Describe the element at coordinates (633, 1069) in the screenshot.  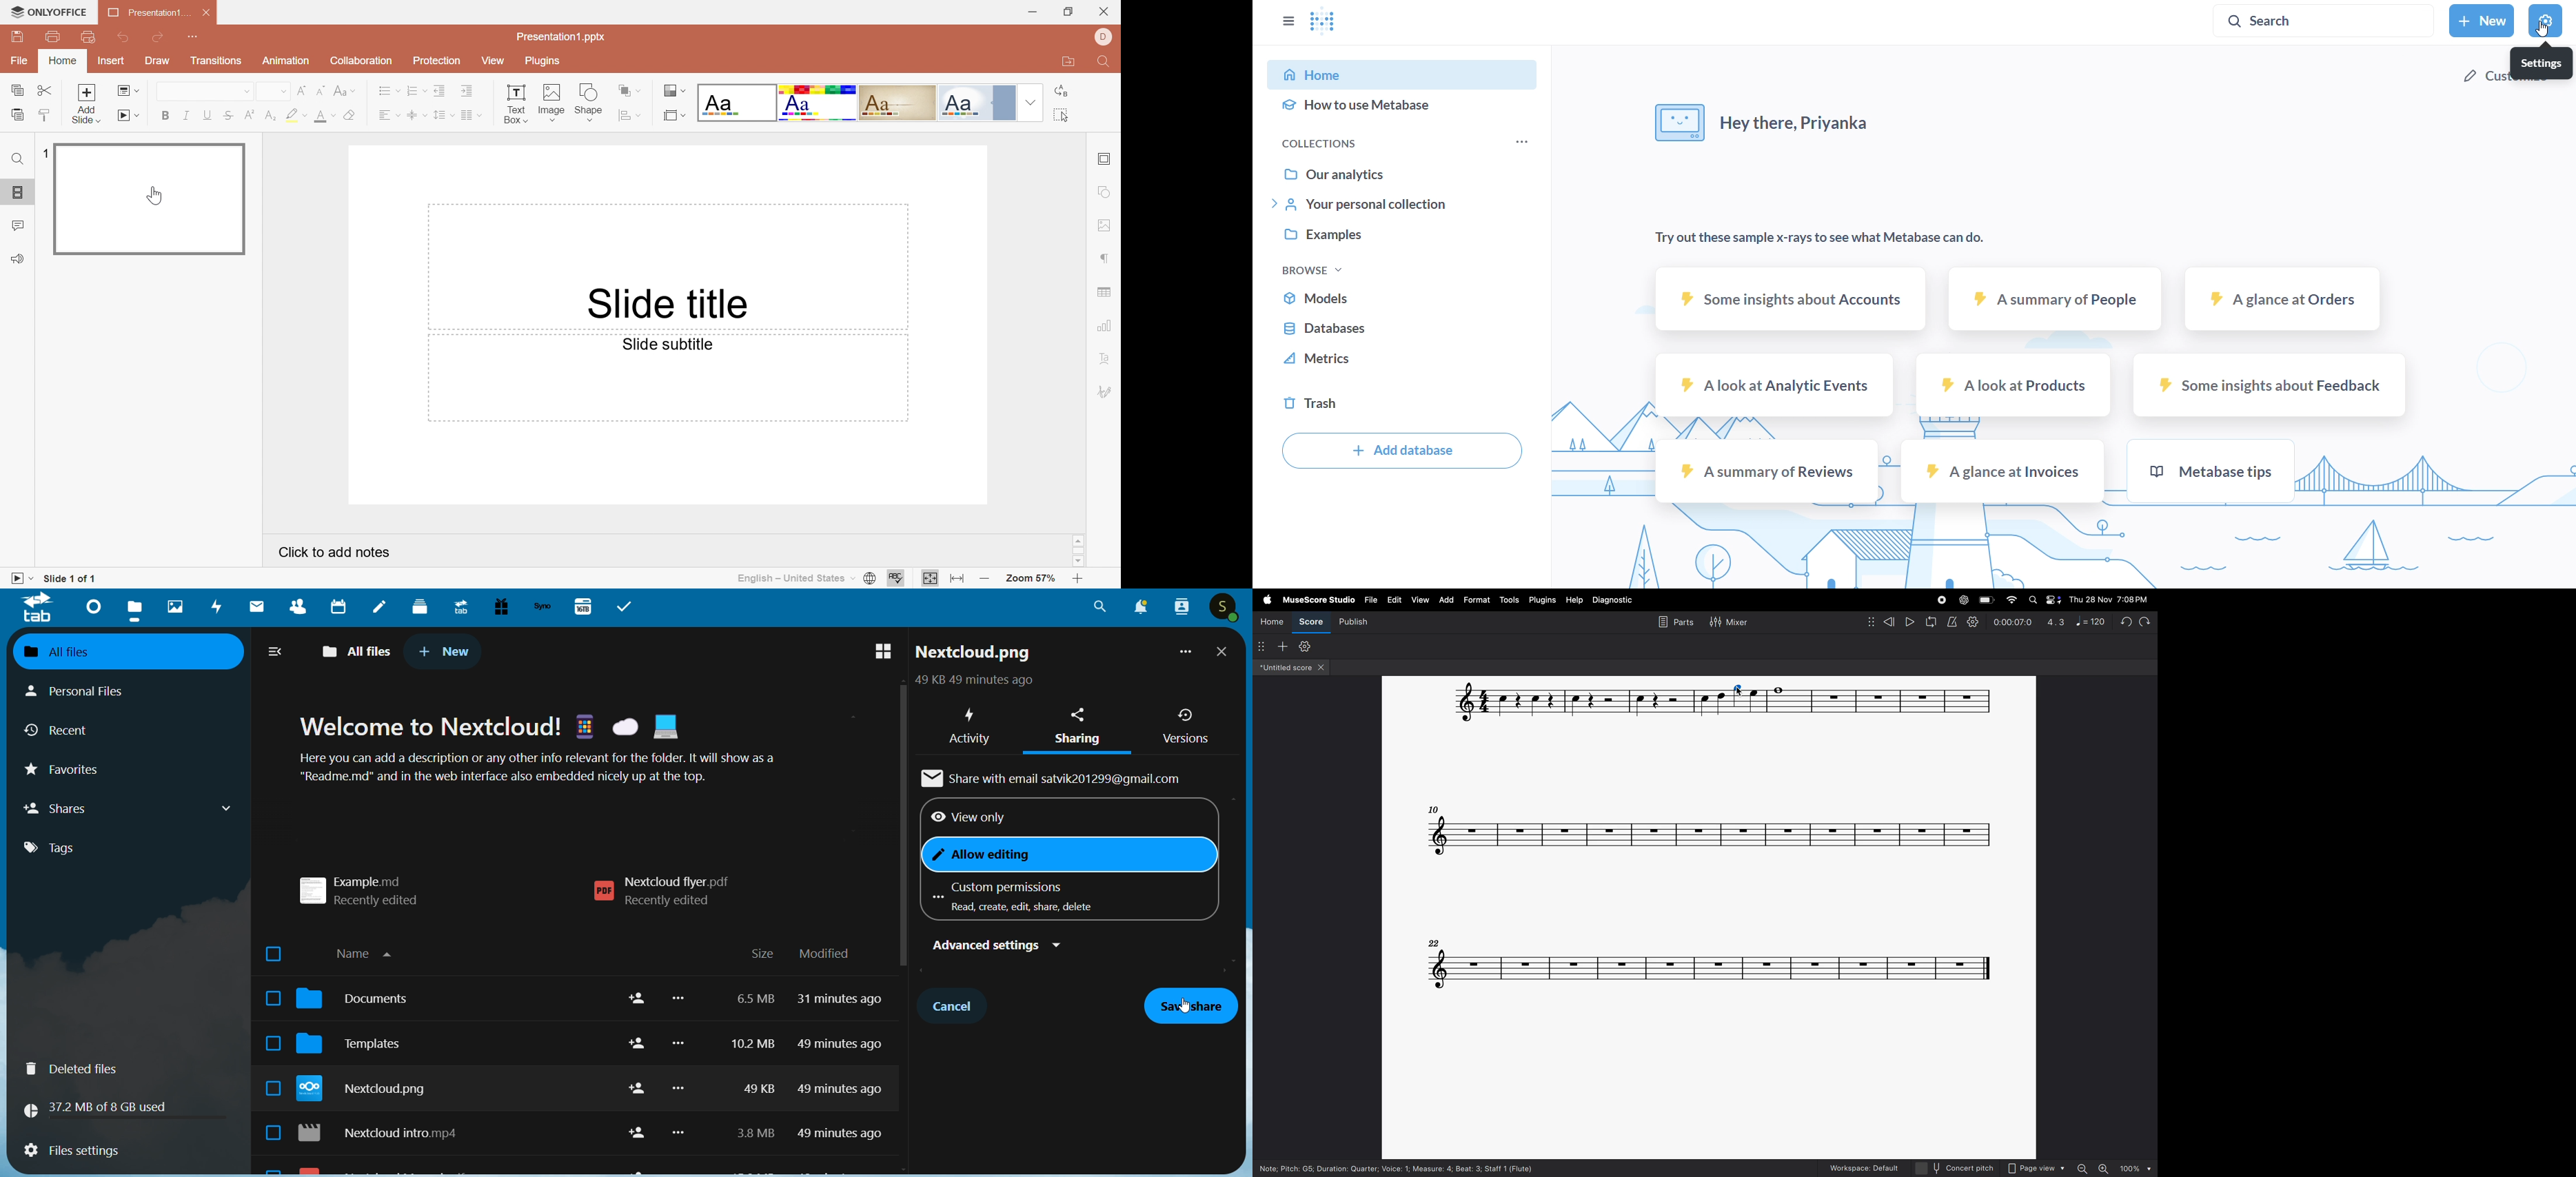
I see `share` at that location.